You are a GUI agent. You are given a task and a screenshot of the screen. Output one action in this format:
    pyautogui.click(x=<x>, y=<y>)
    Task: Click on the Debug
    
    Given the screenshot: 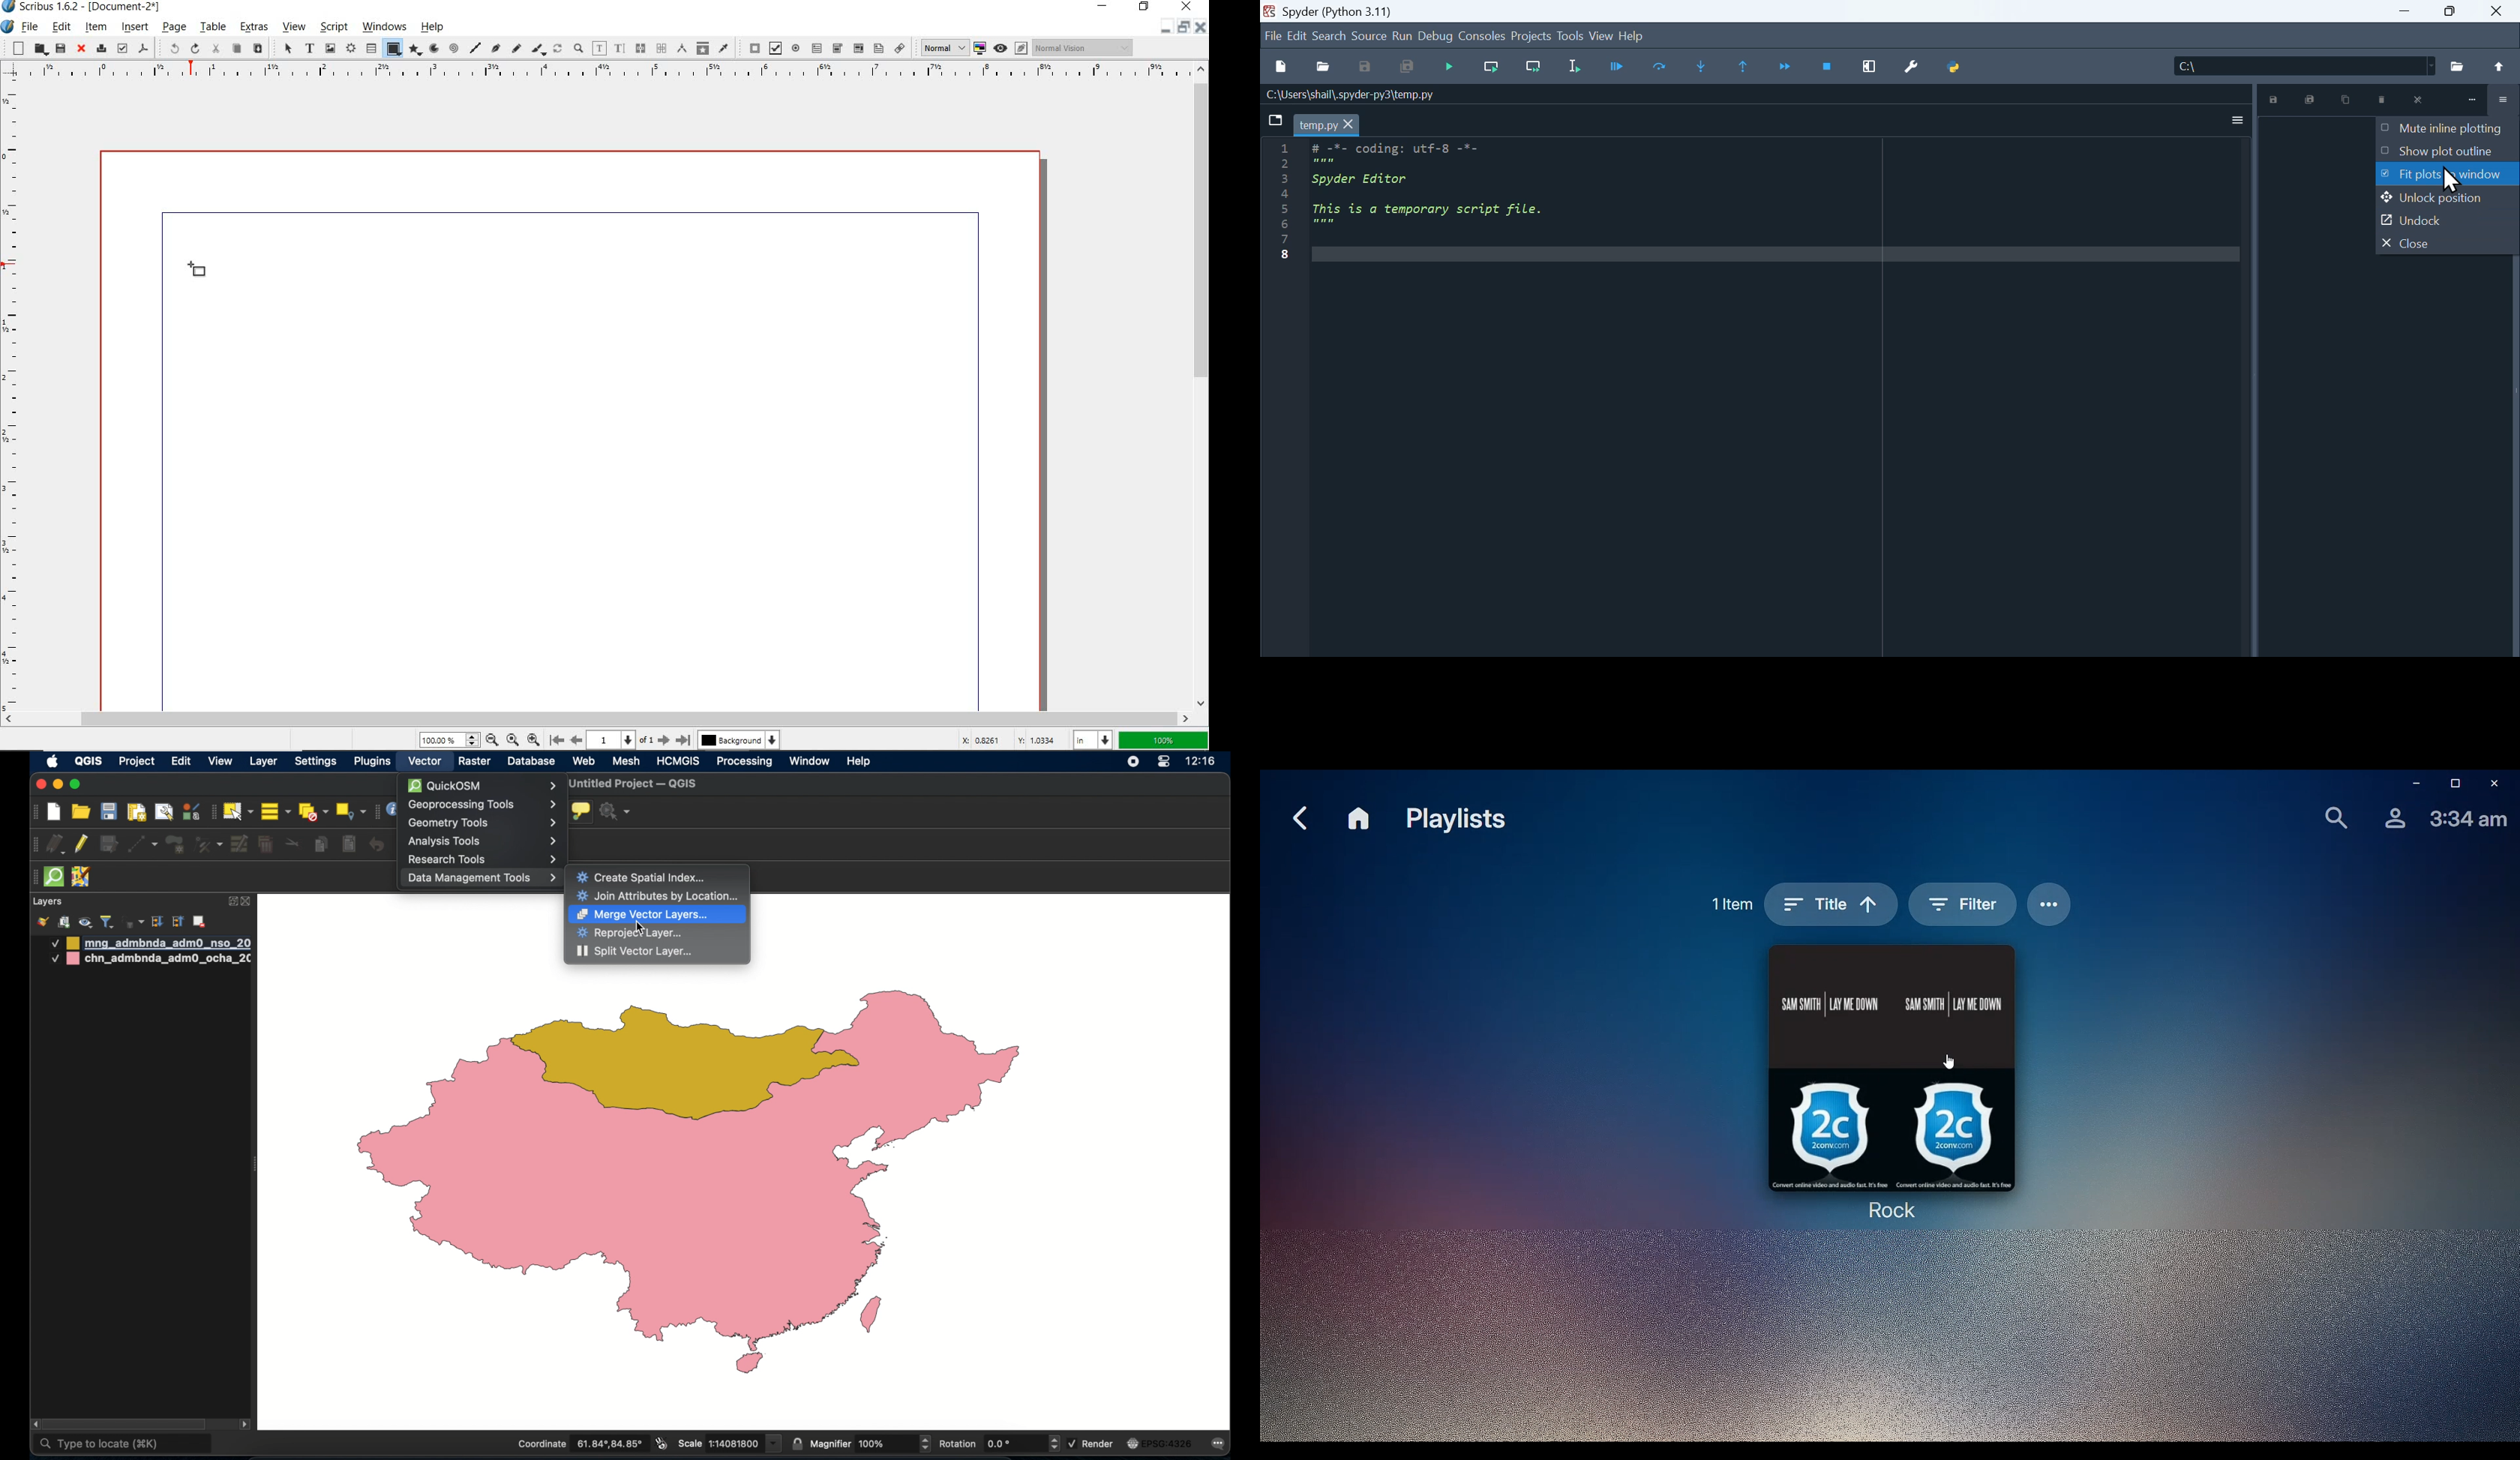 What is the action you would take?
    pyautogui.click(x=1437, y=37)
    